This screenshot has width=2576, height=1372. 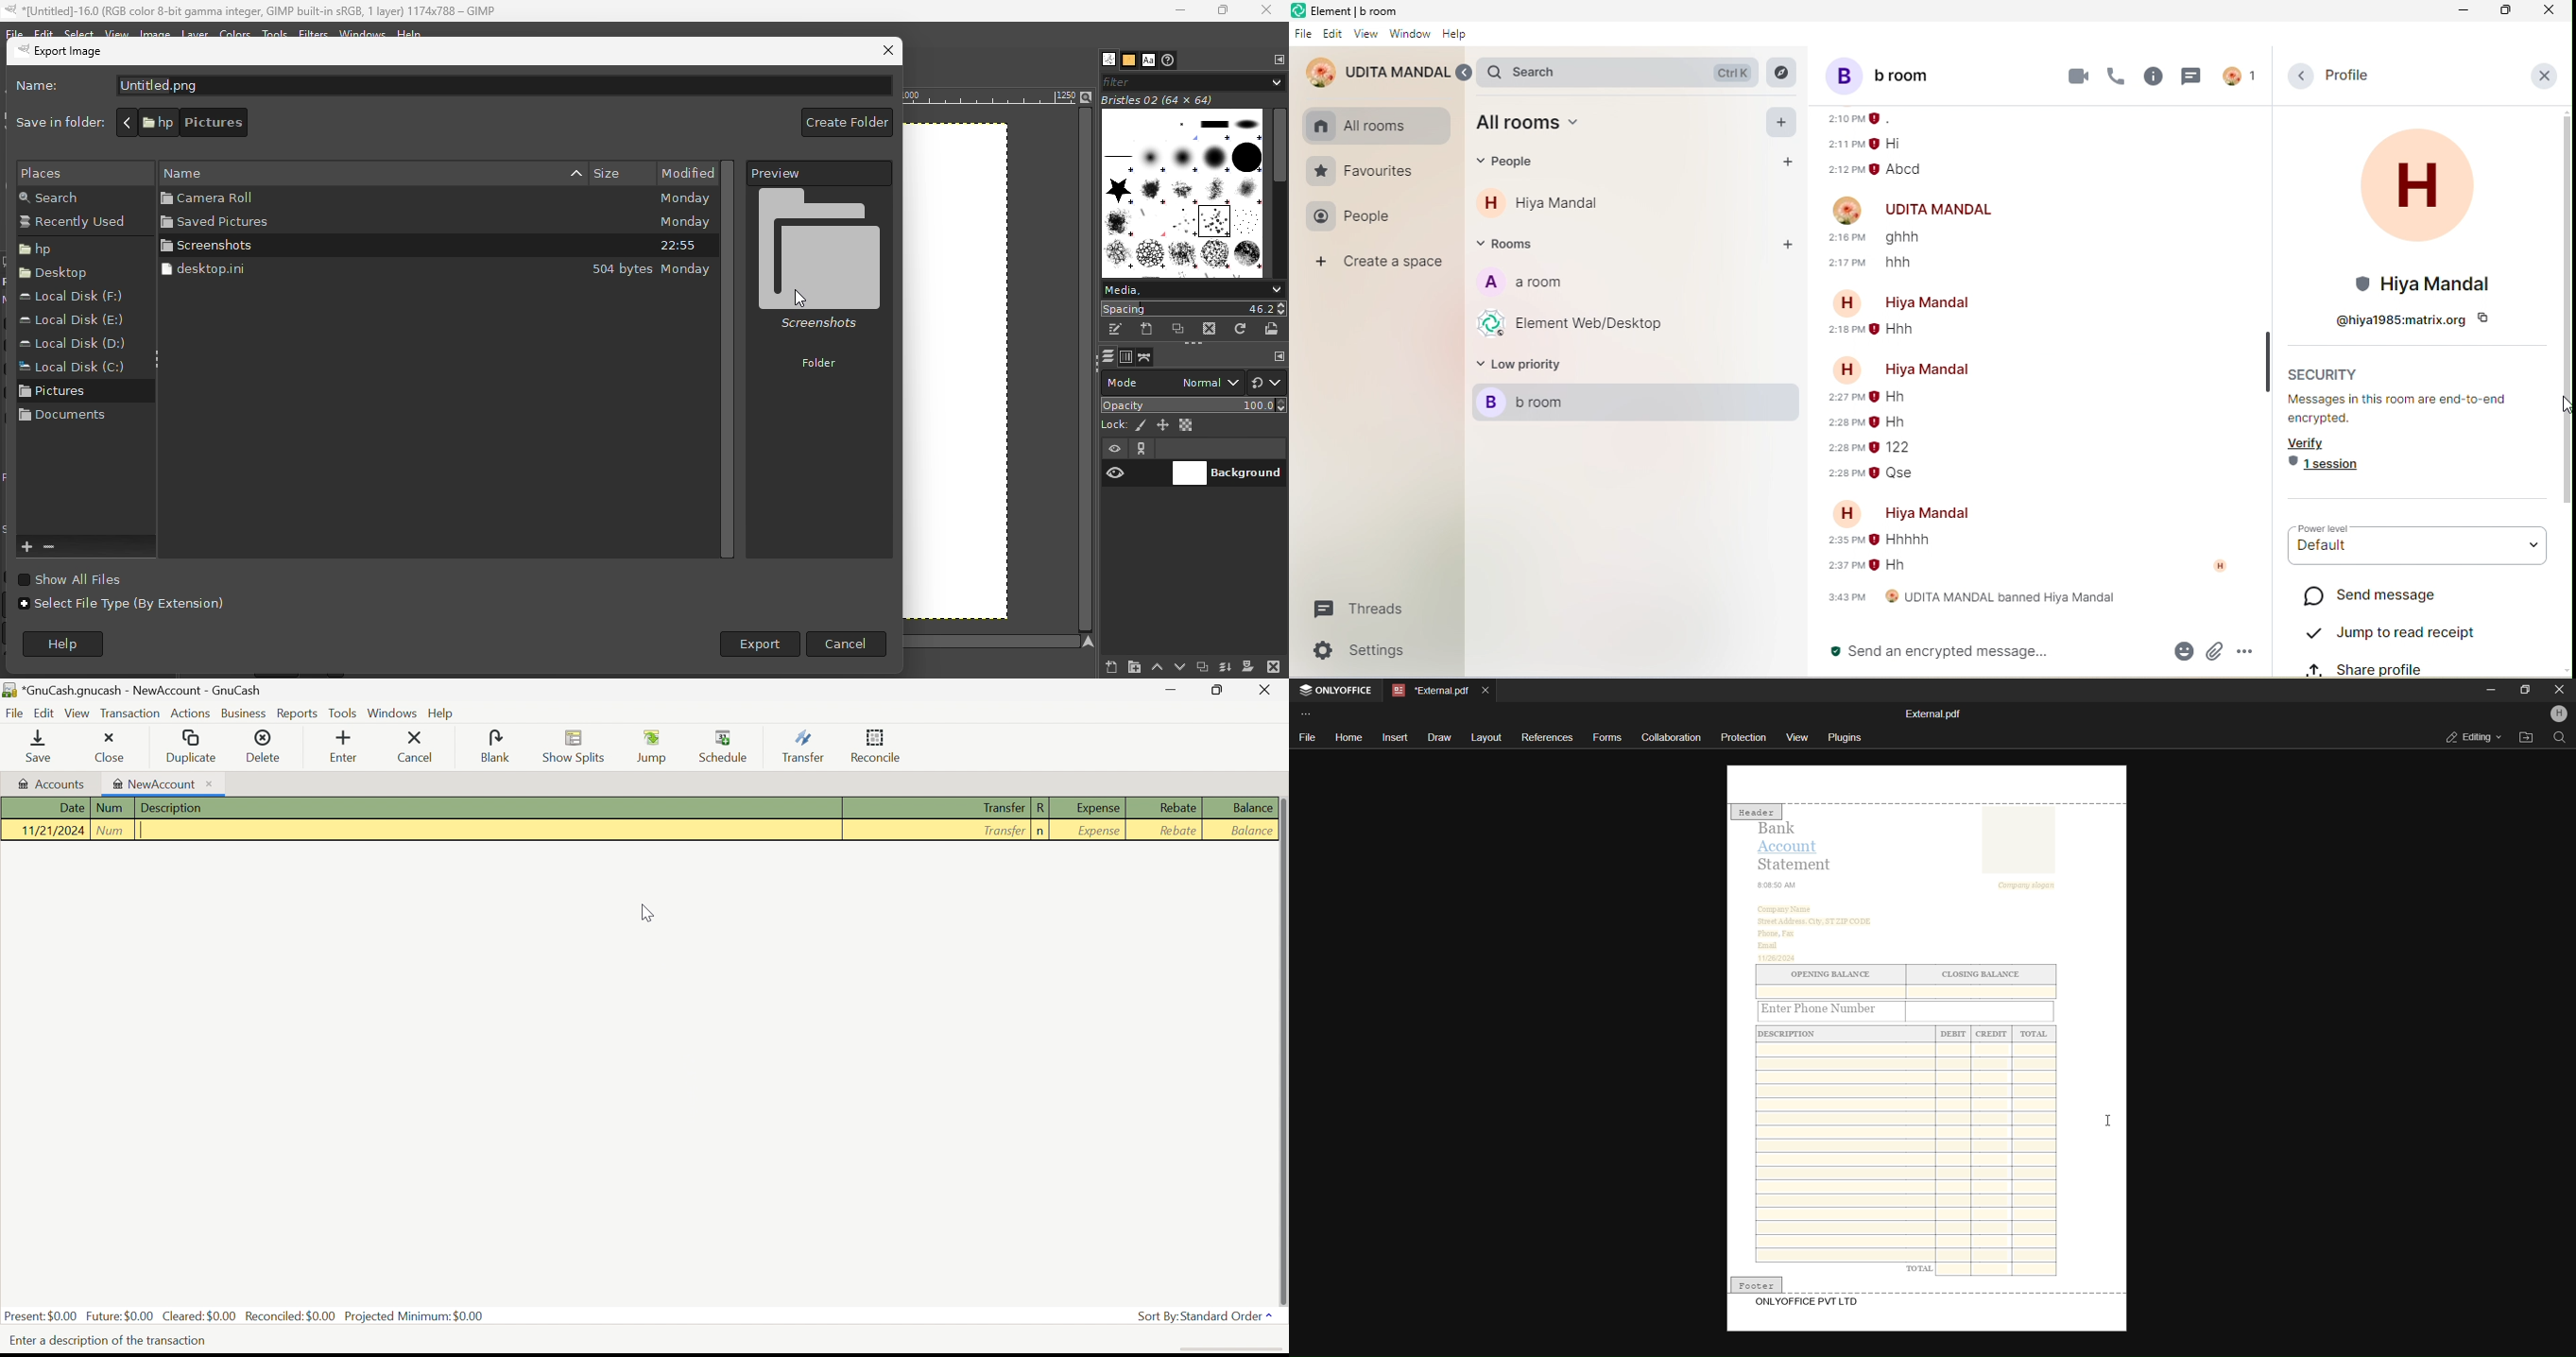 What do you see at coordinates (1210, 329) in the screenshot?
I see `delete this brush` at bounding box center [1210, 329].